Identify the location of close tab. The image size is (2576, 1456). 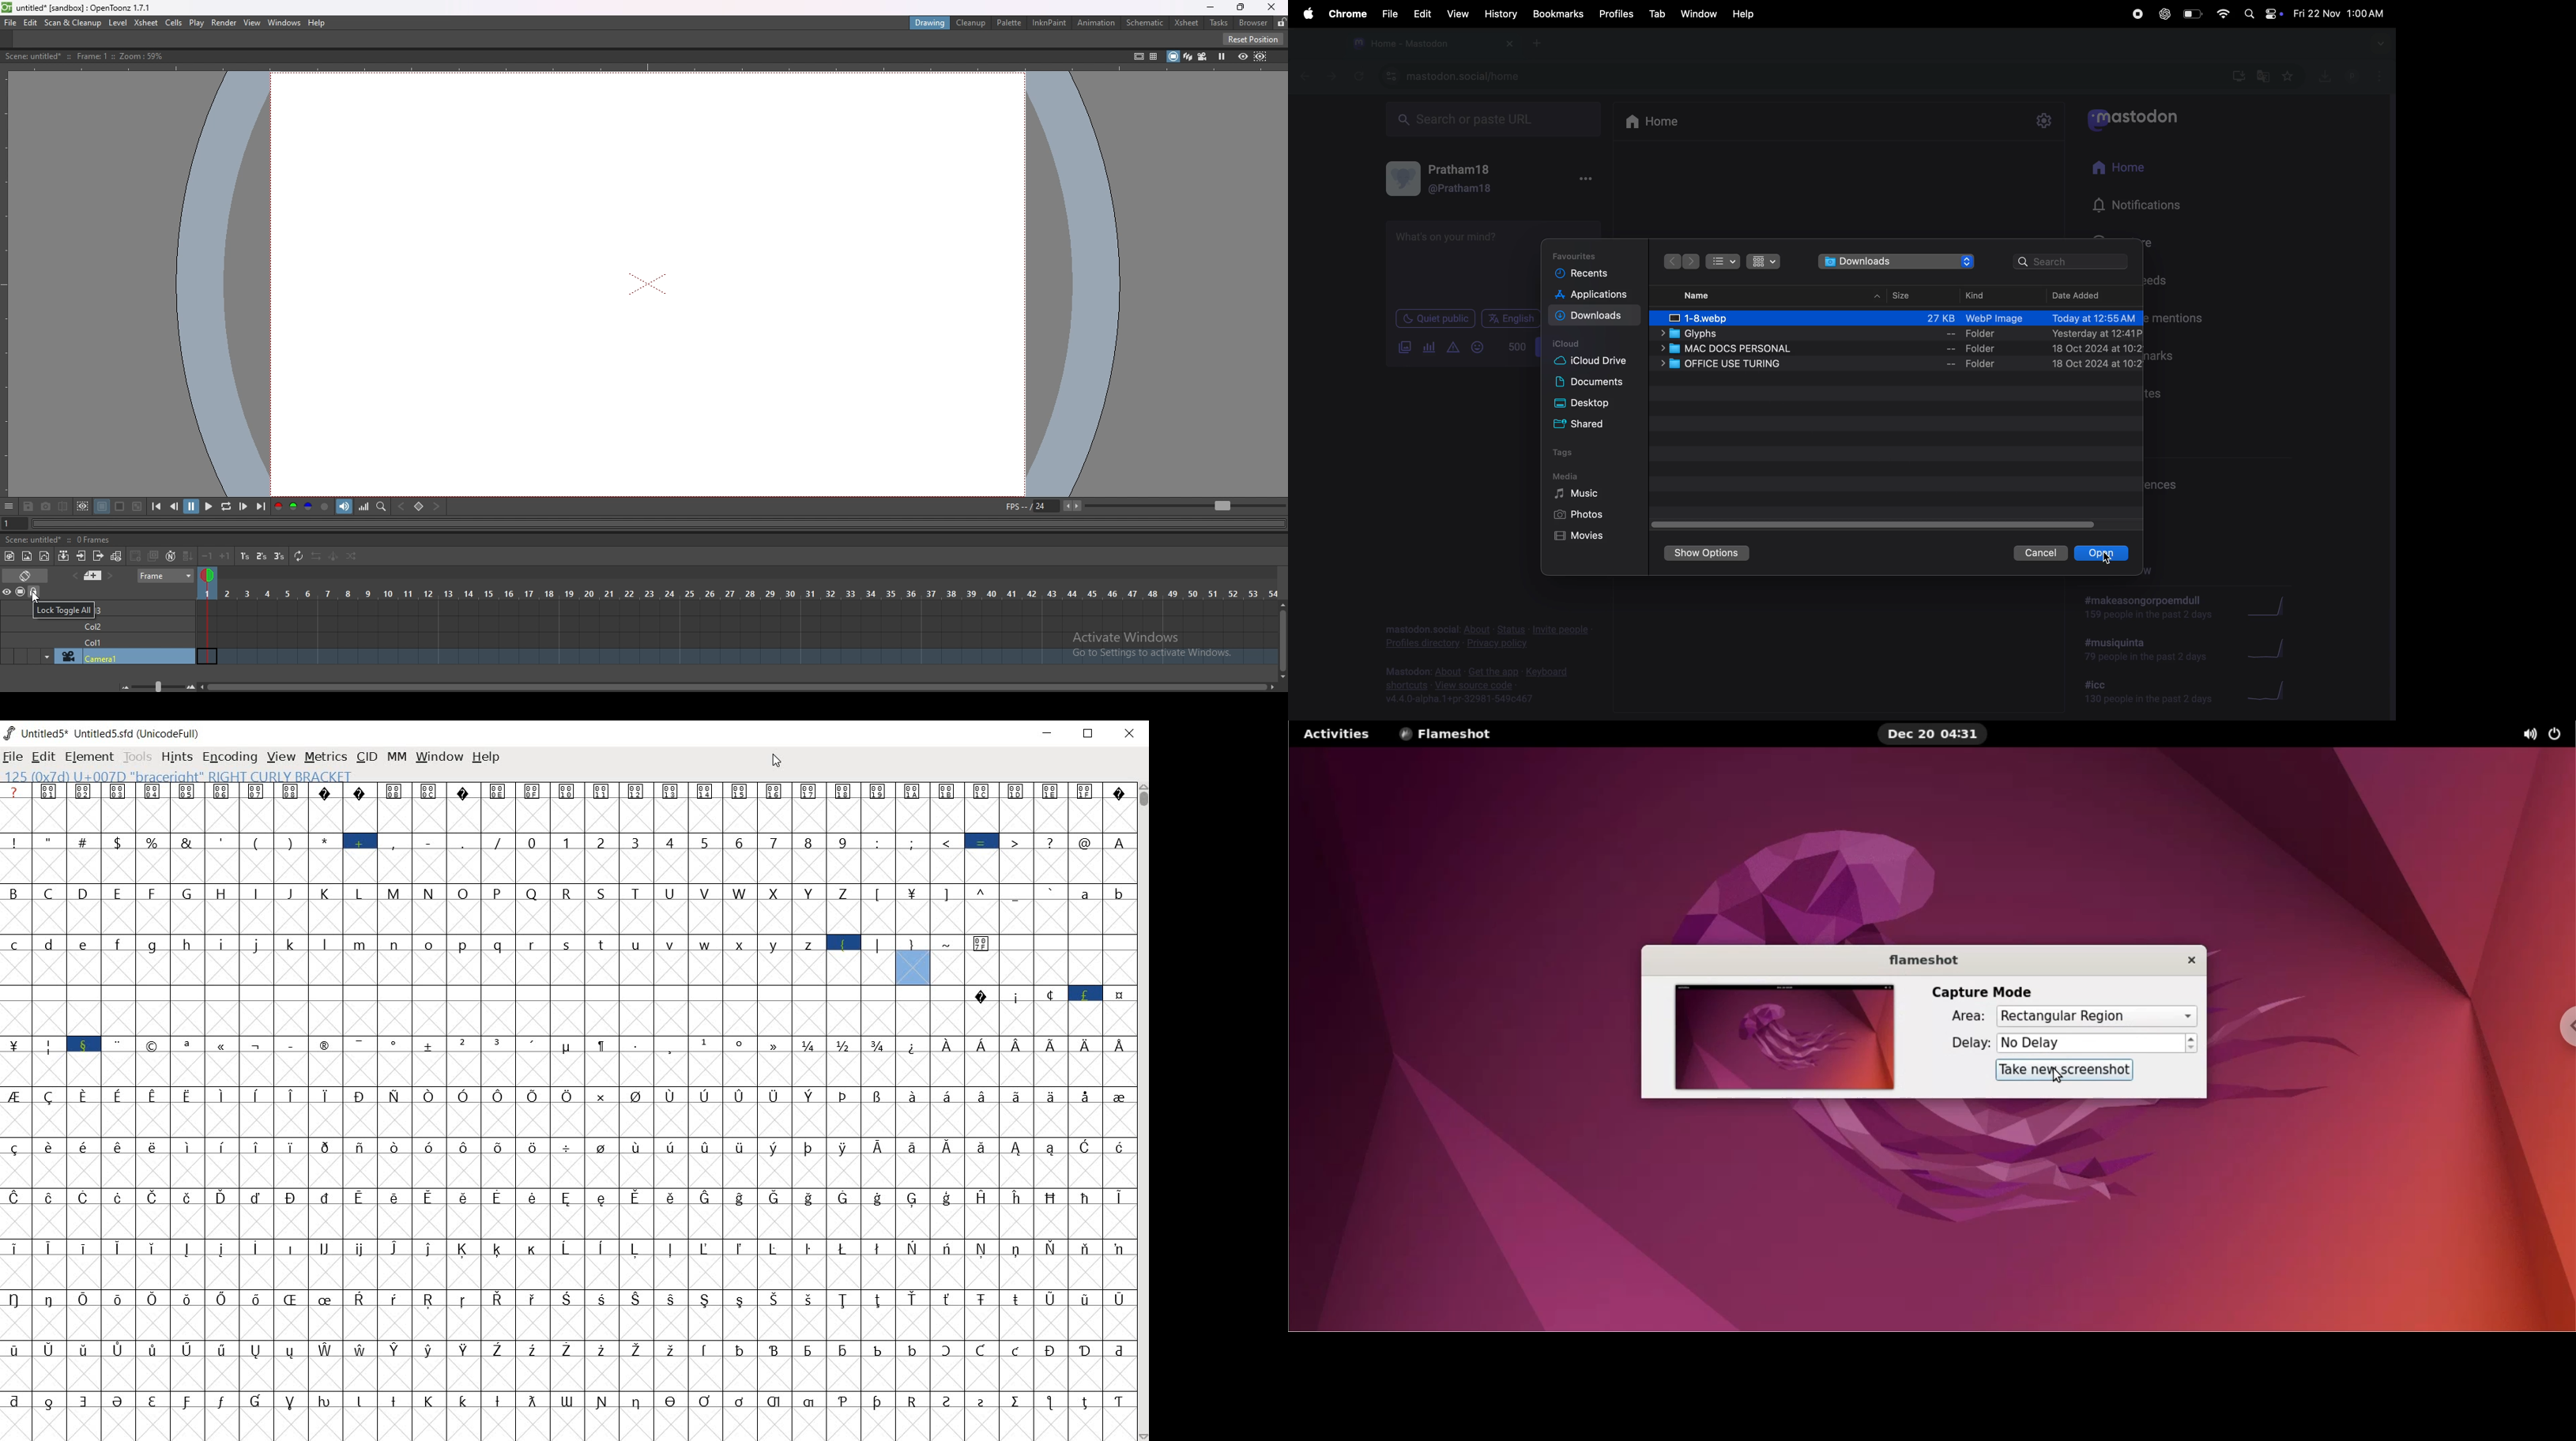
(1508, 44).